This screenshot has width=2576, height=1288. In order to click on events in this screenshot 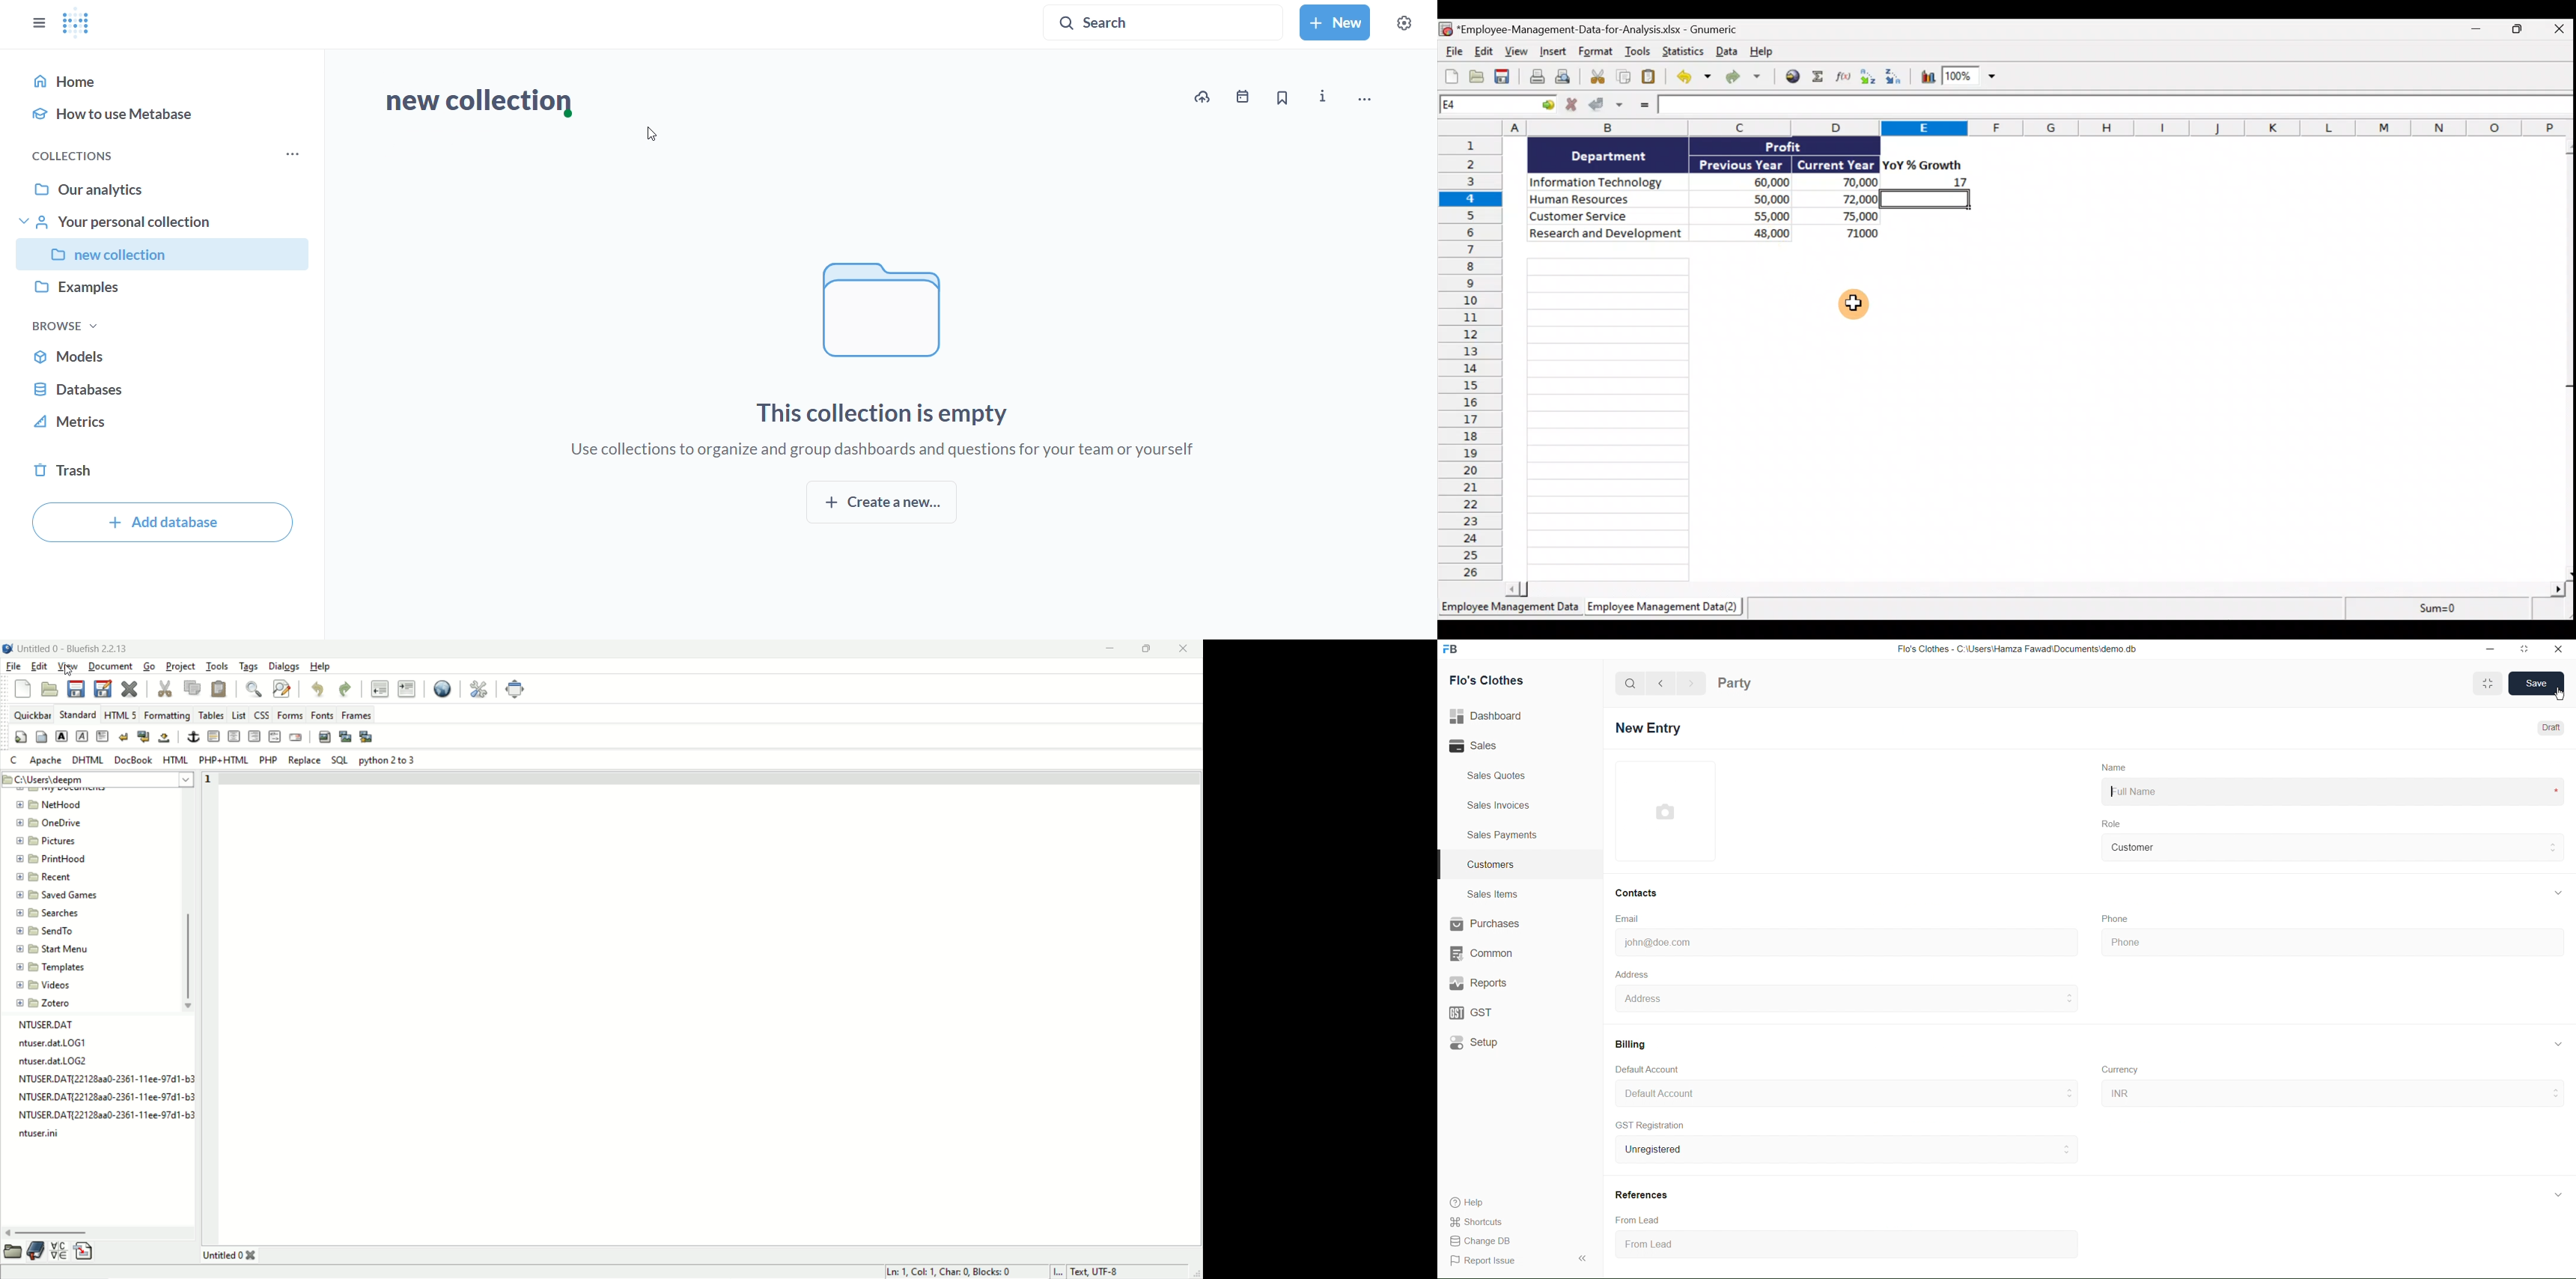, I will do `click(1246, 97)`.